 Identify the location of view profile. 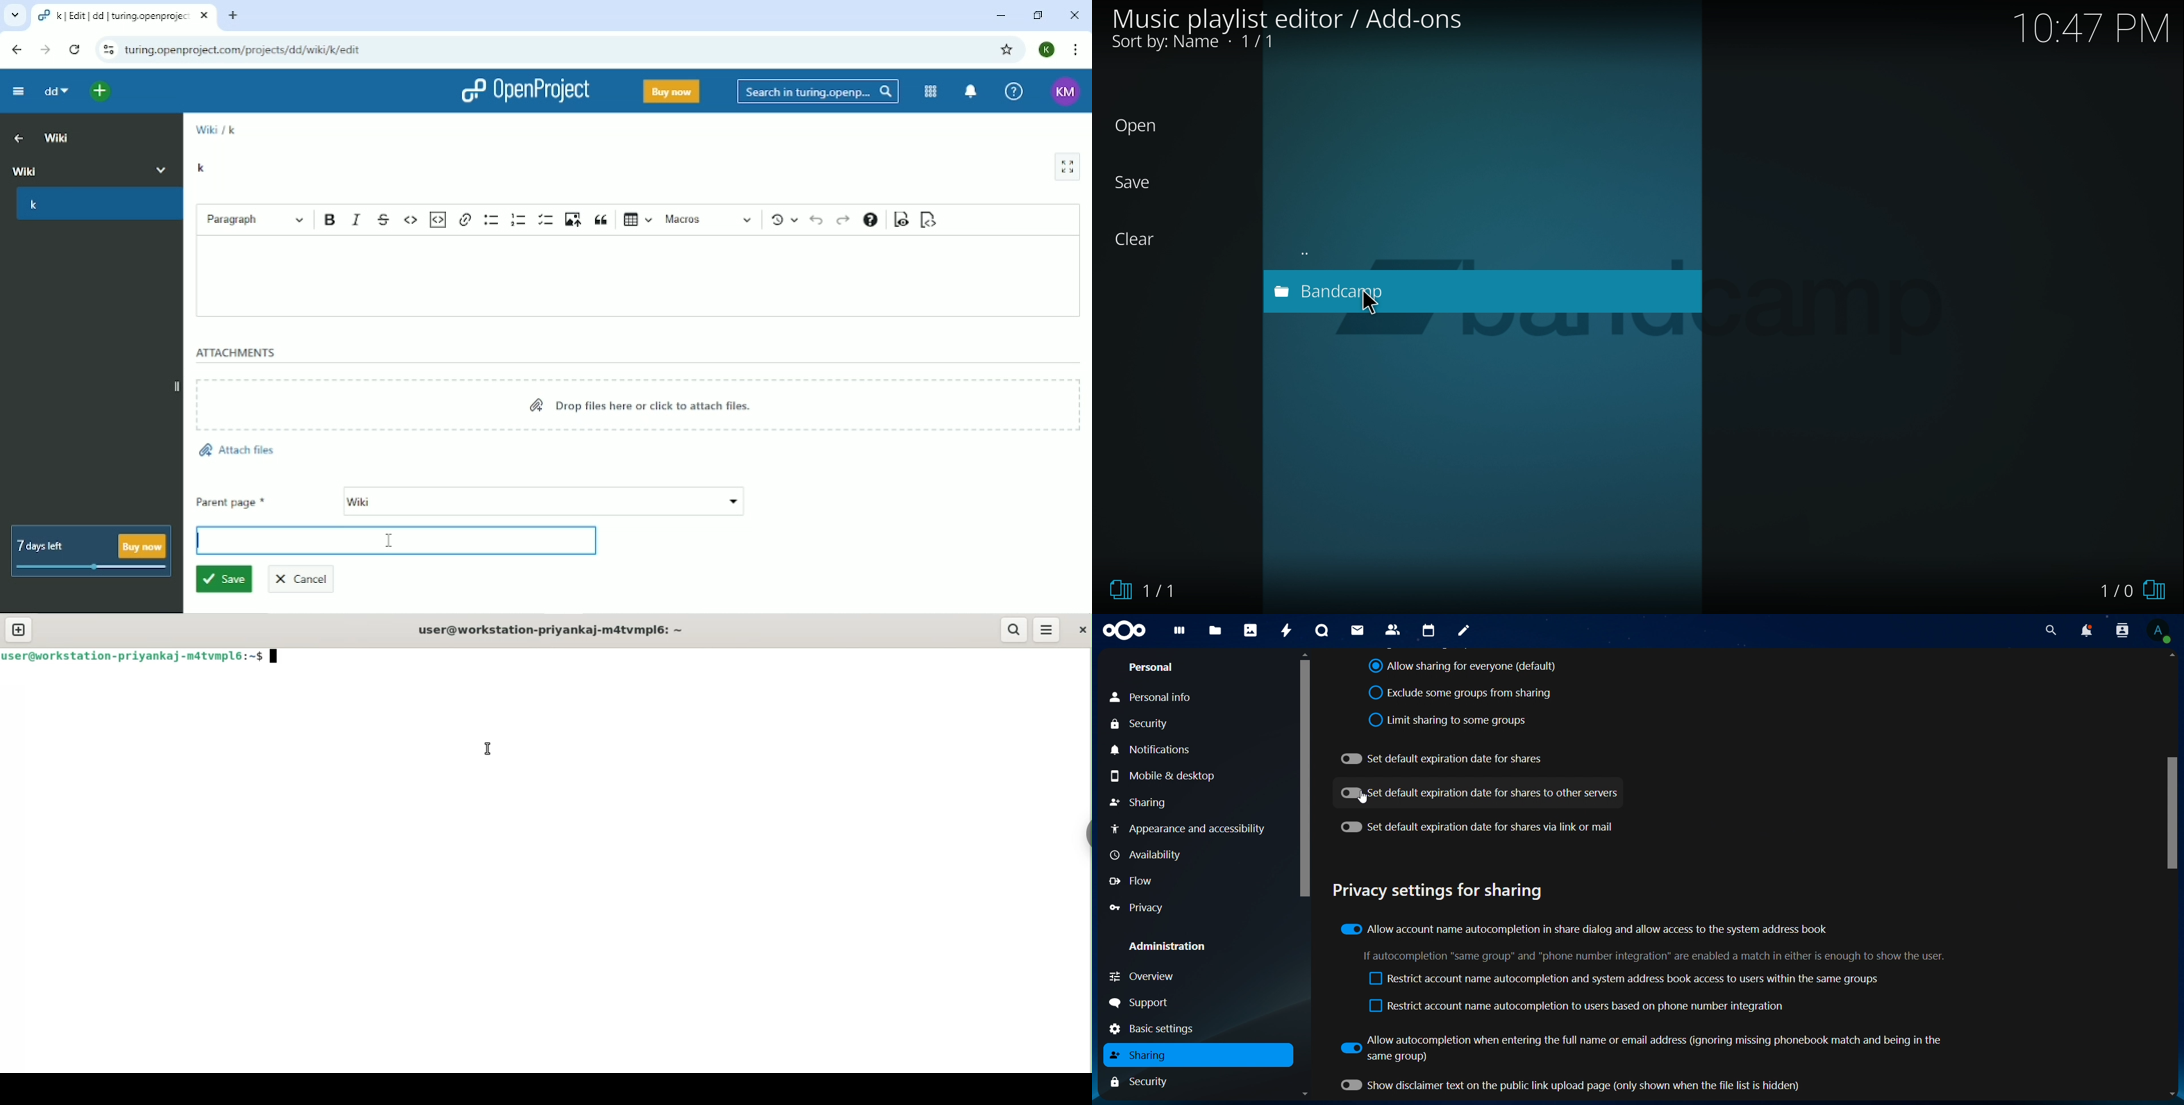
(2160, 633).